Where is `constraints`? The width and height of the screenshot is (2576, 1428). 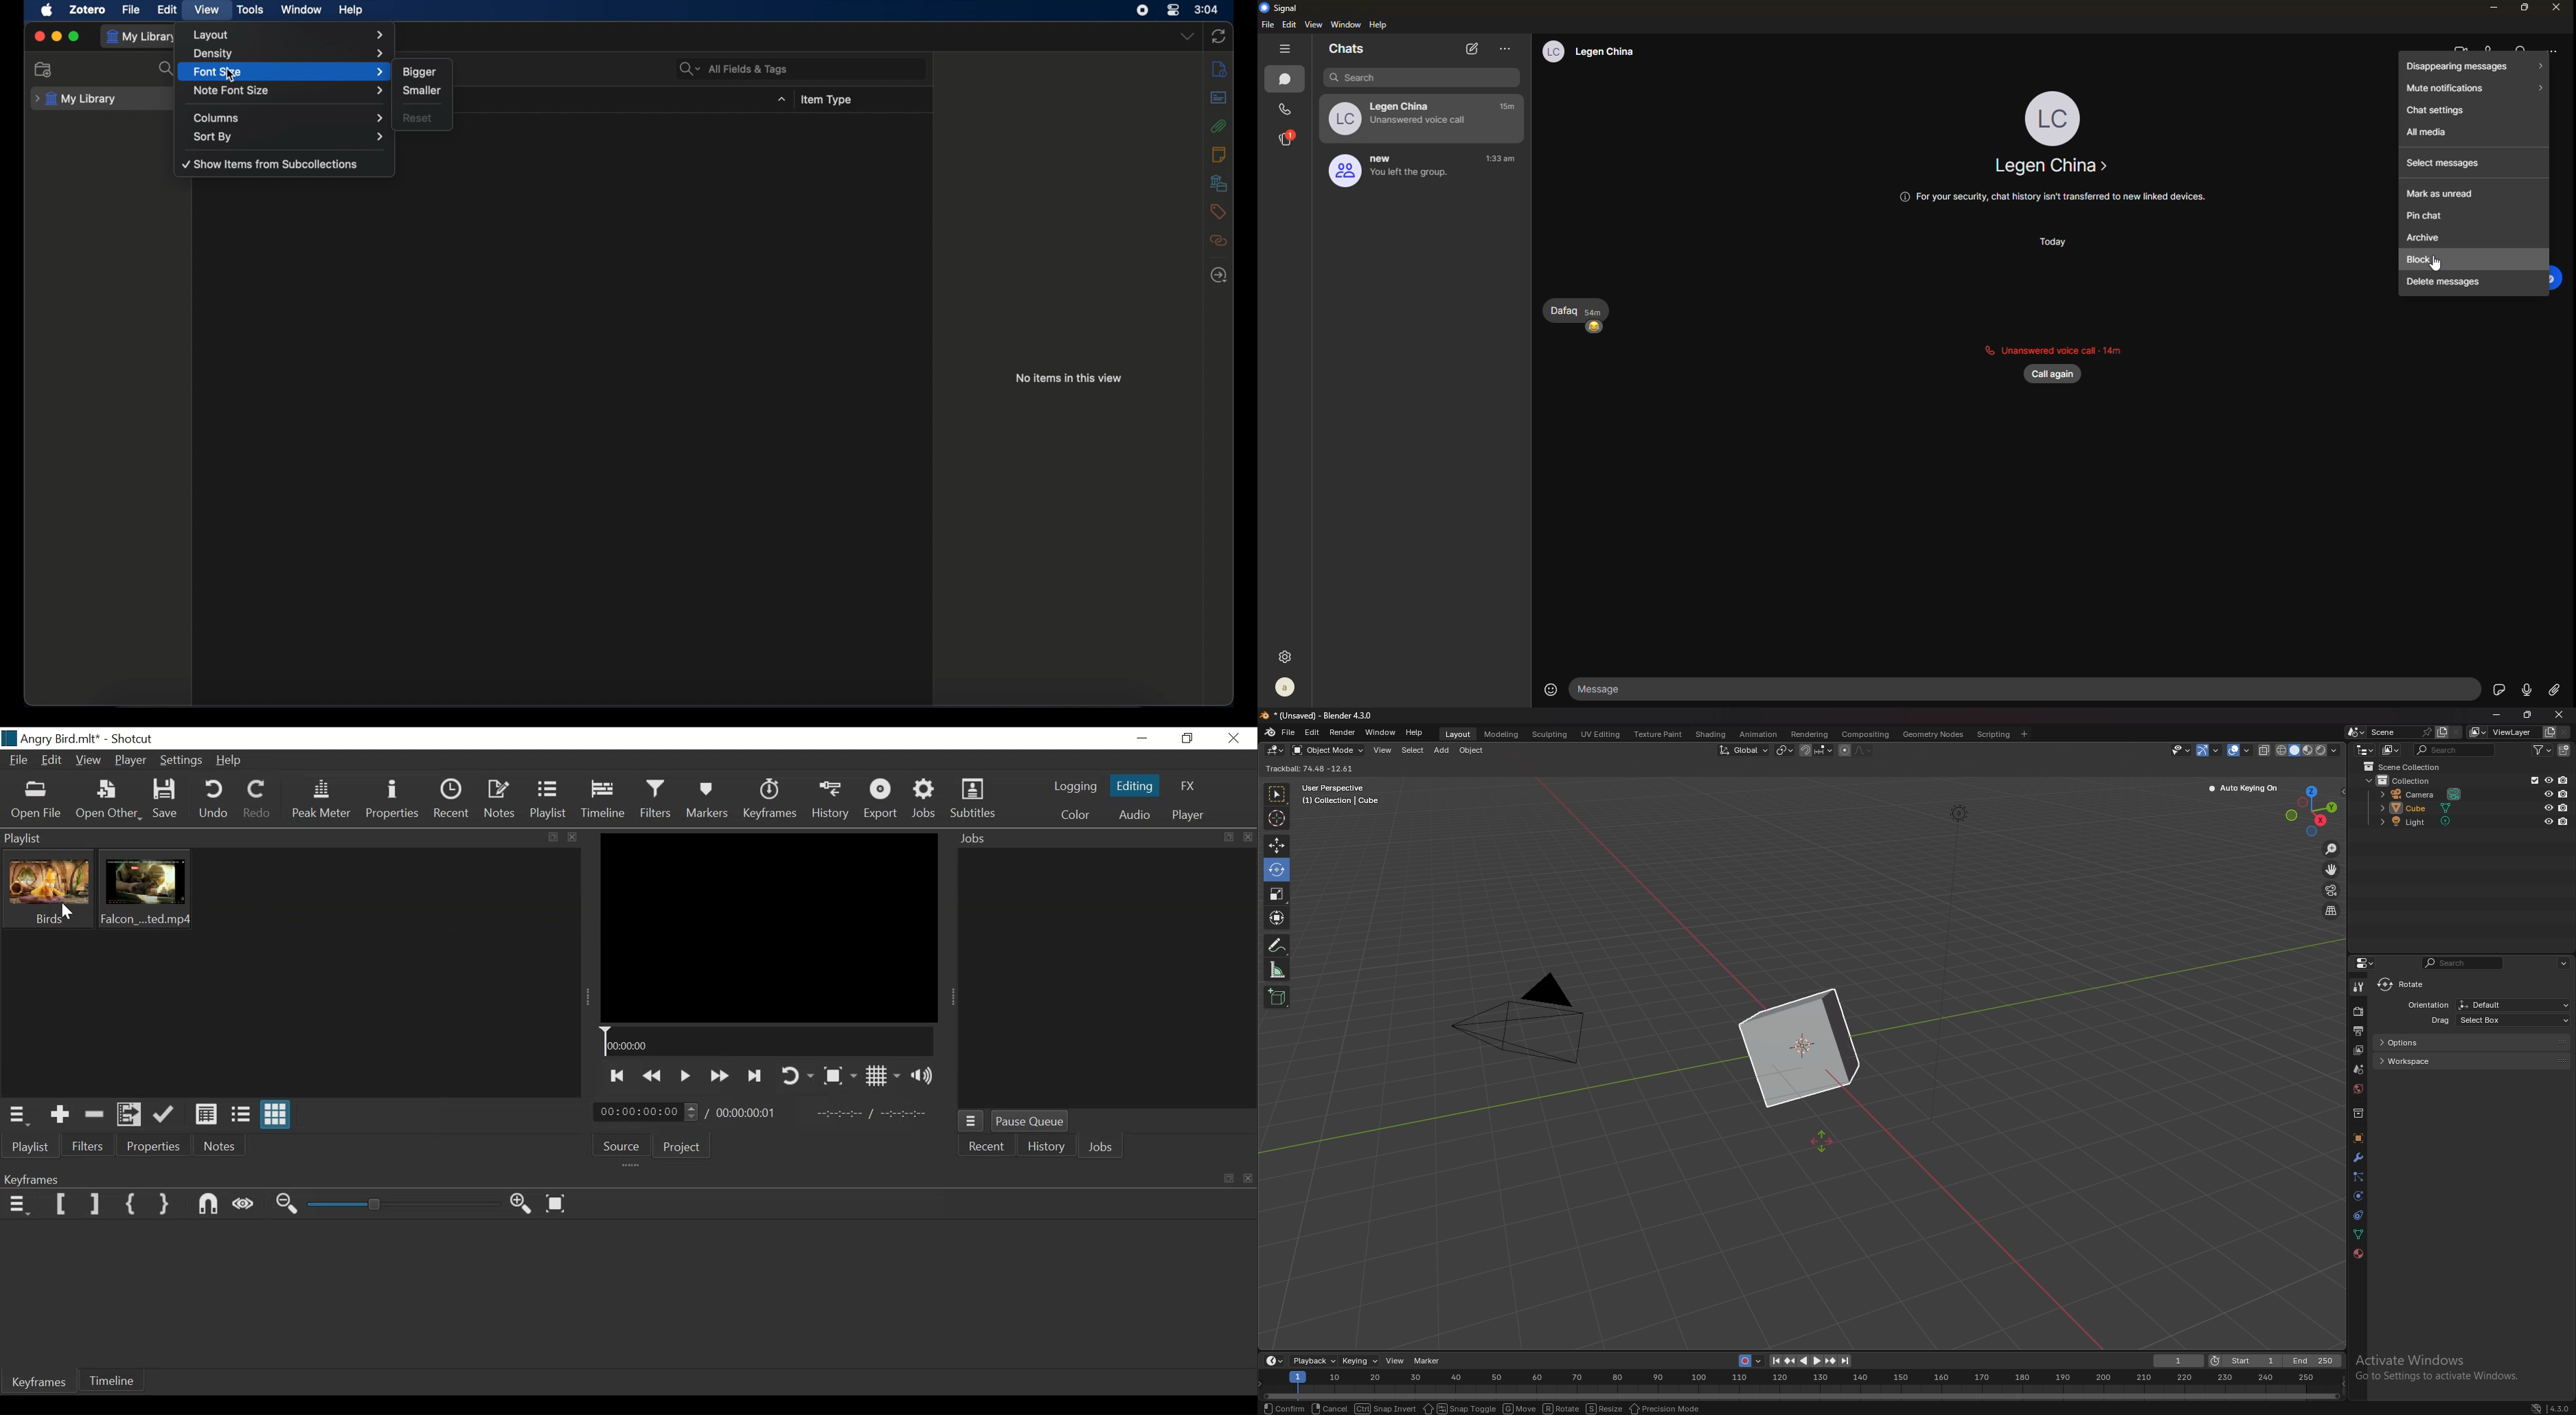
constraints is located at coordinates (2359, 1214).